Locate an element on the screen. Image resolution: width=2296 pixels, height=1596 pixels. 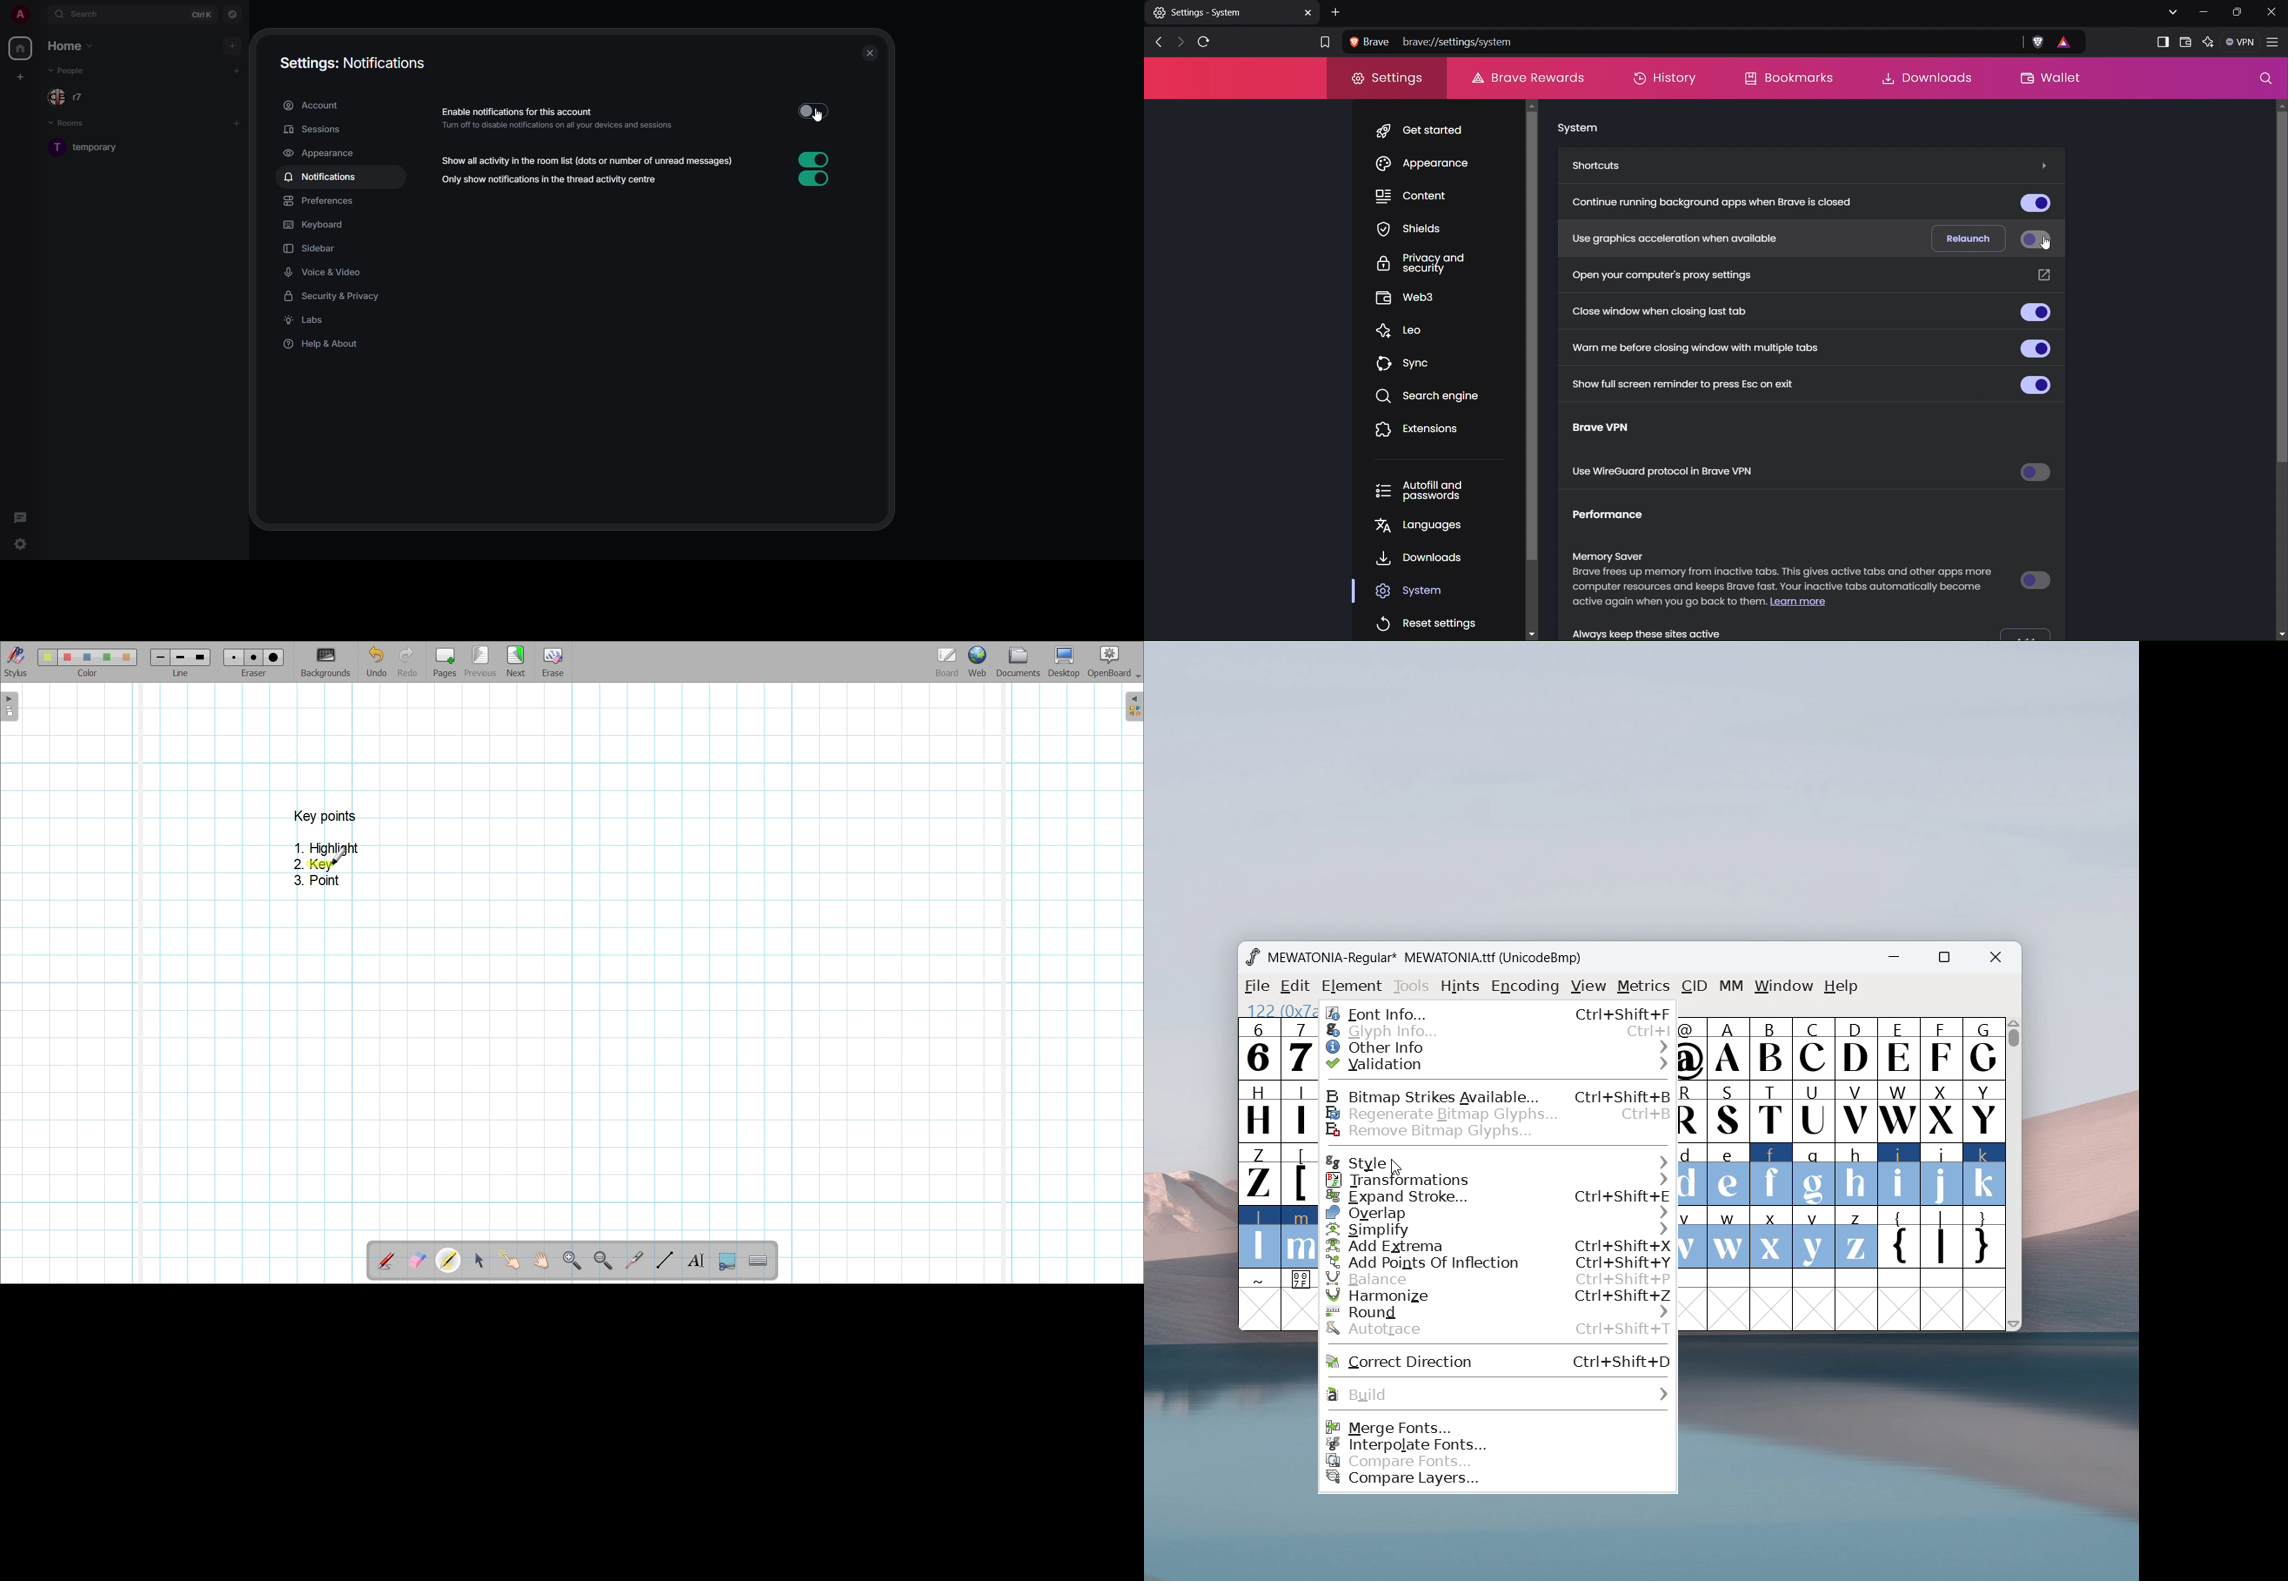
Close window when closing last tab is located at coordinates (1670, 312).